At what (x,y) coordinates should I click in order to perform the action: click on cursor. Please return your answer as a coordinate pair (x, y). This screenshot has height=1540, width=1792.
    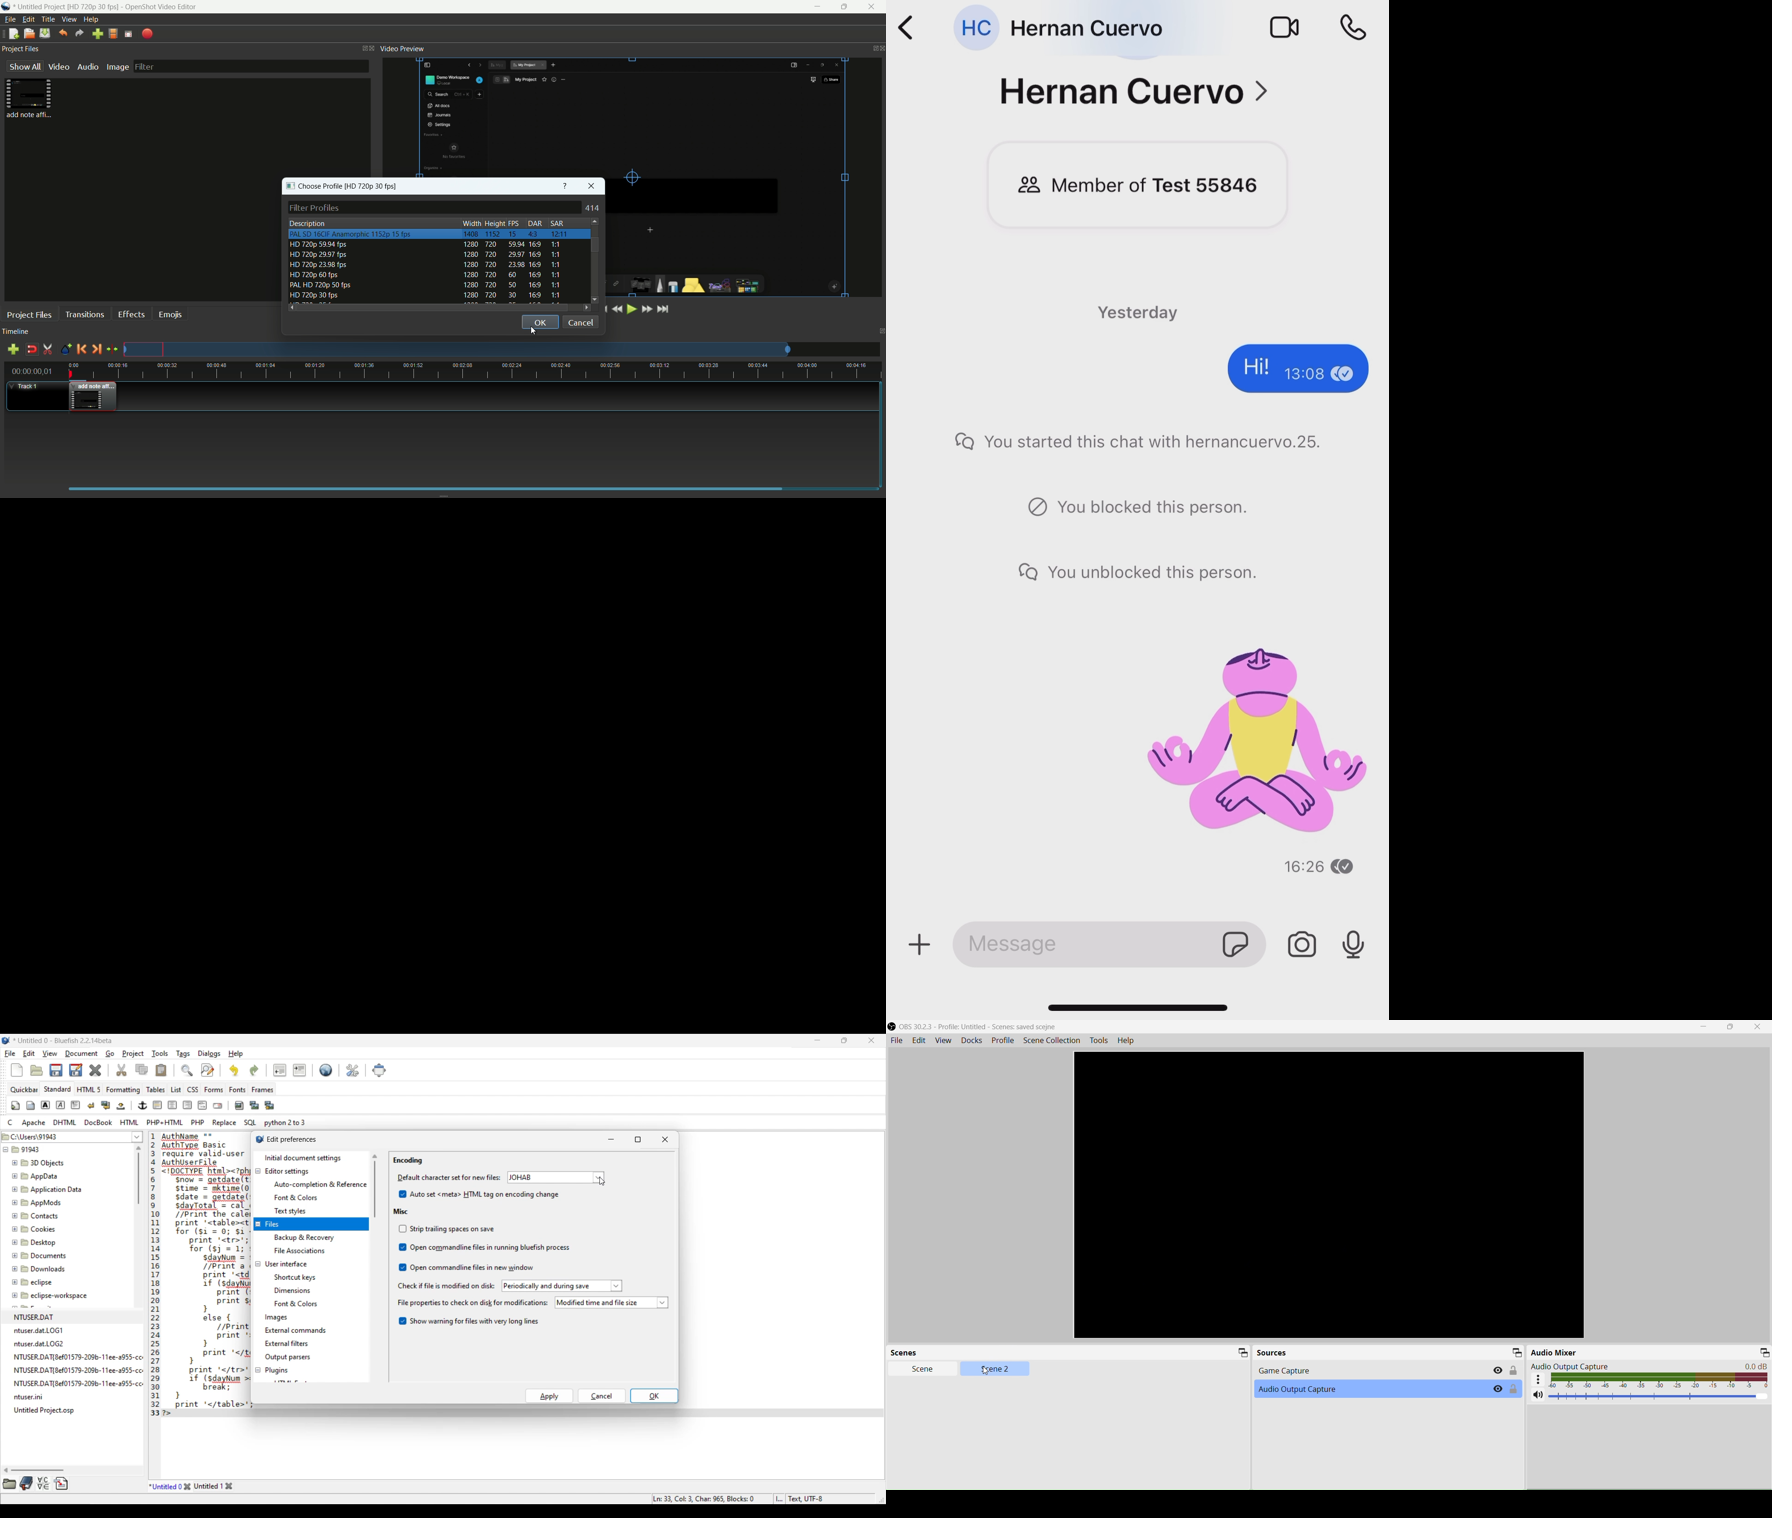
    Looking at the image, I should click on (533, 333).